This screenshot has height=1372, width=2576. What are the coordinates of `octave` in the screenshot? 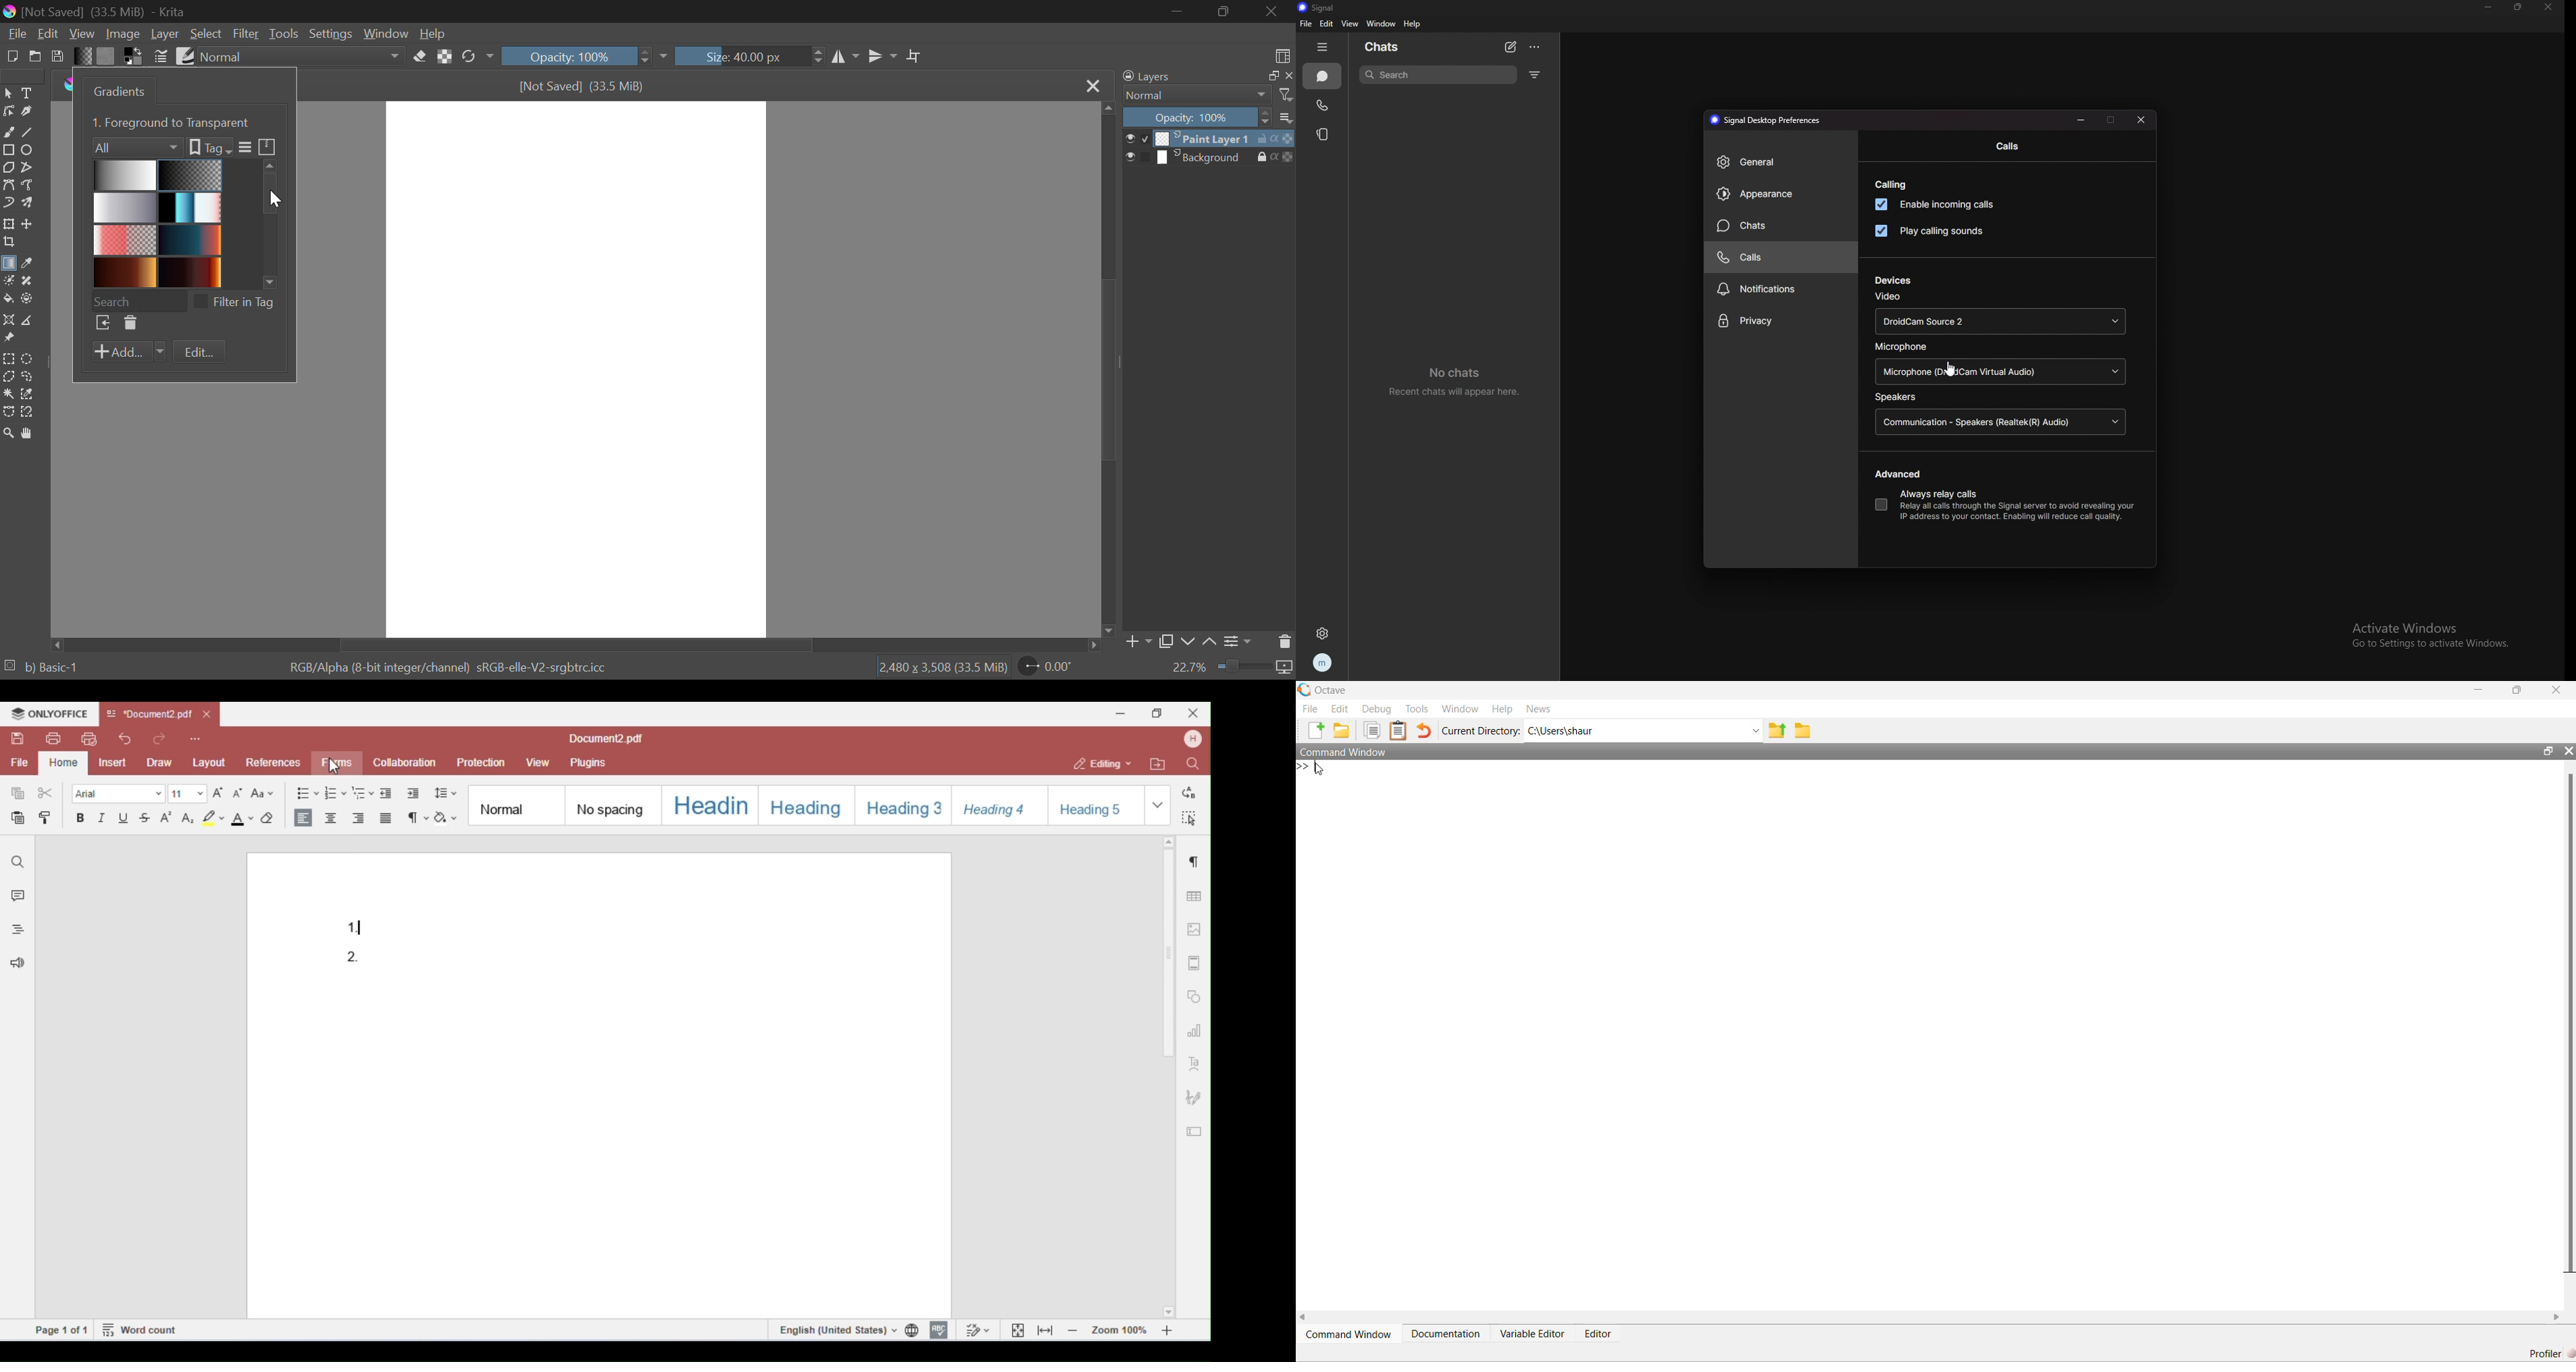 It's located at (1332, 690).